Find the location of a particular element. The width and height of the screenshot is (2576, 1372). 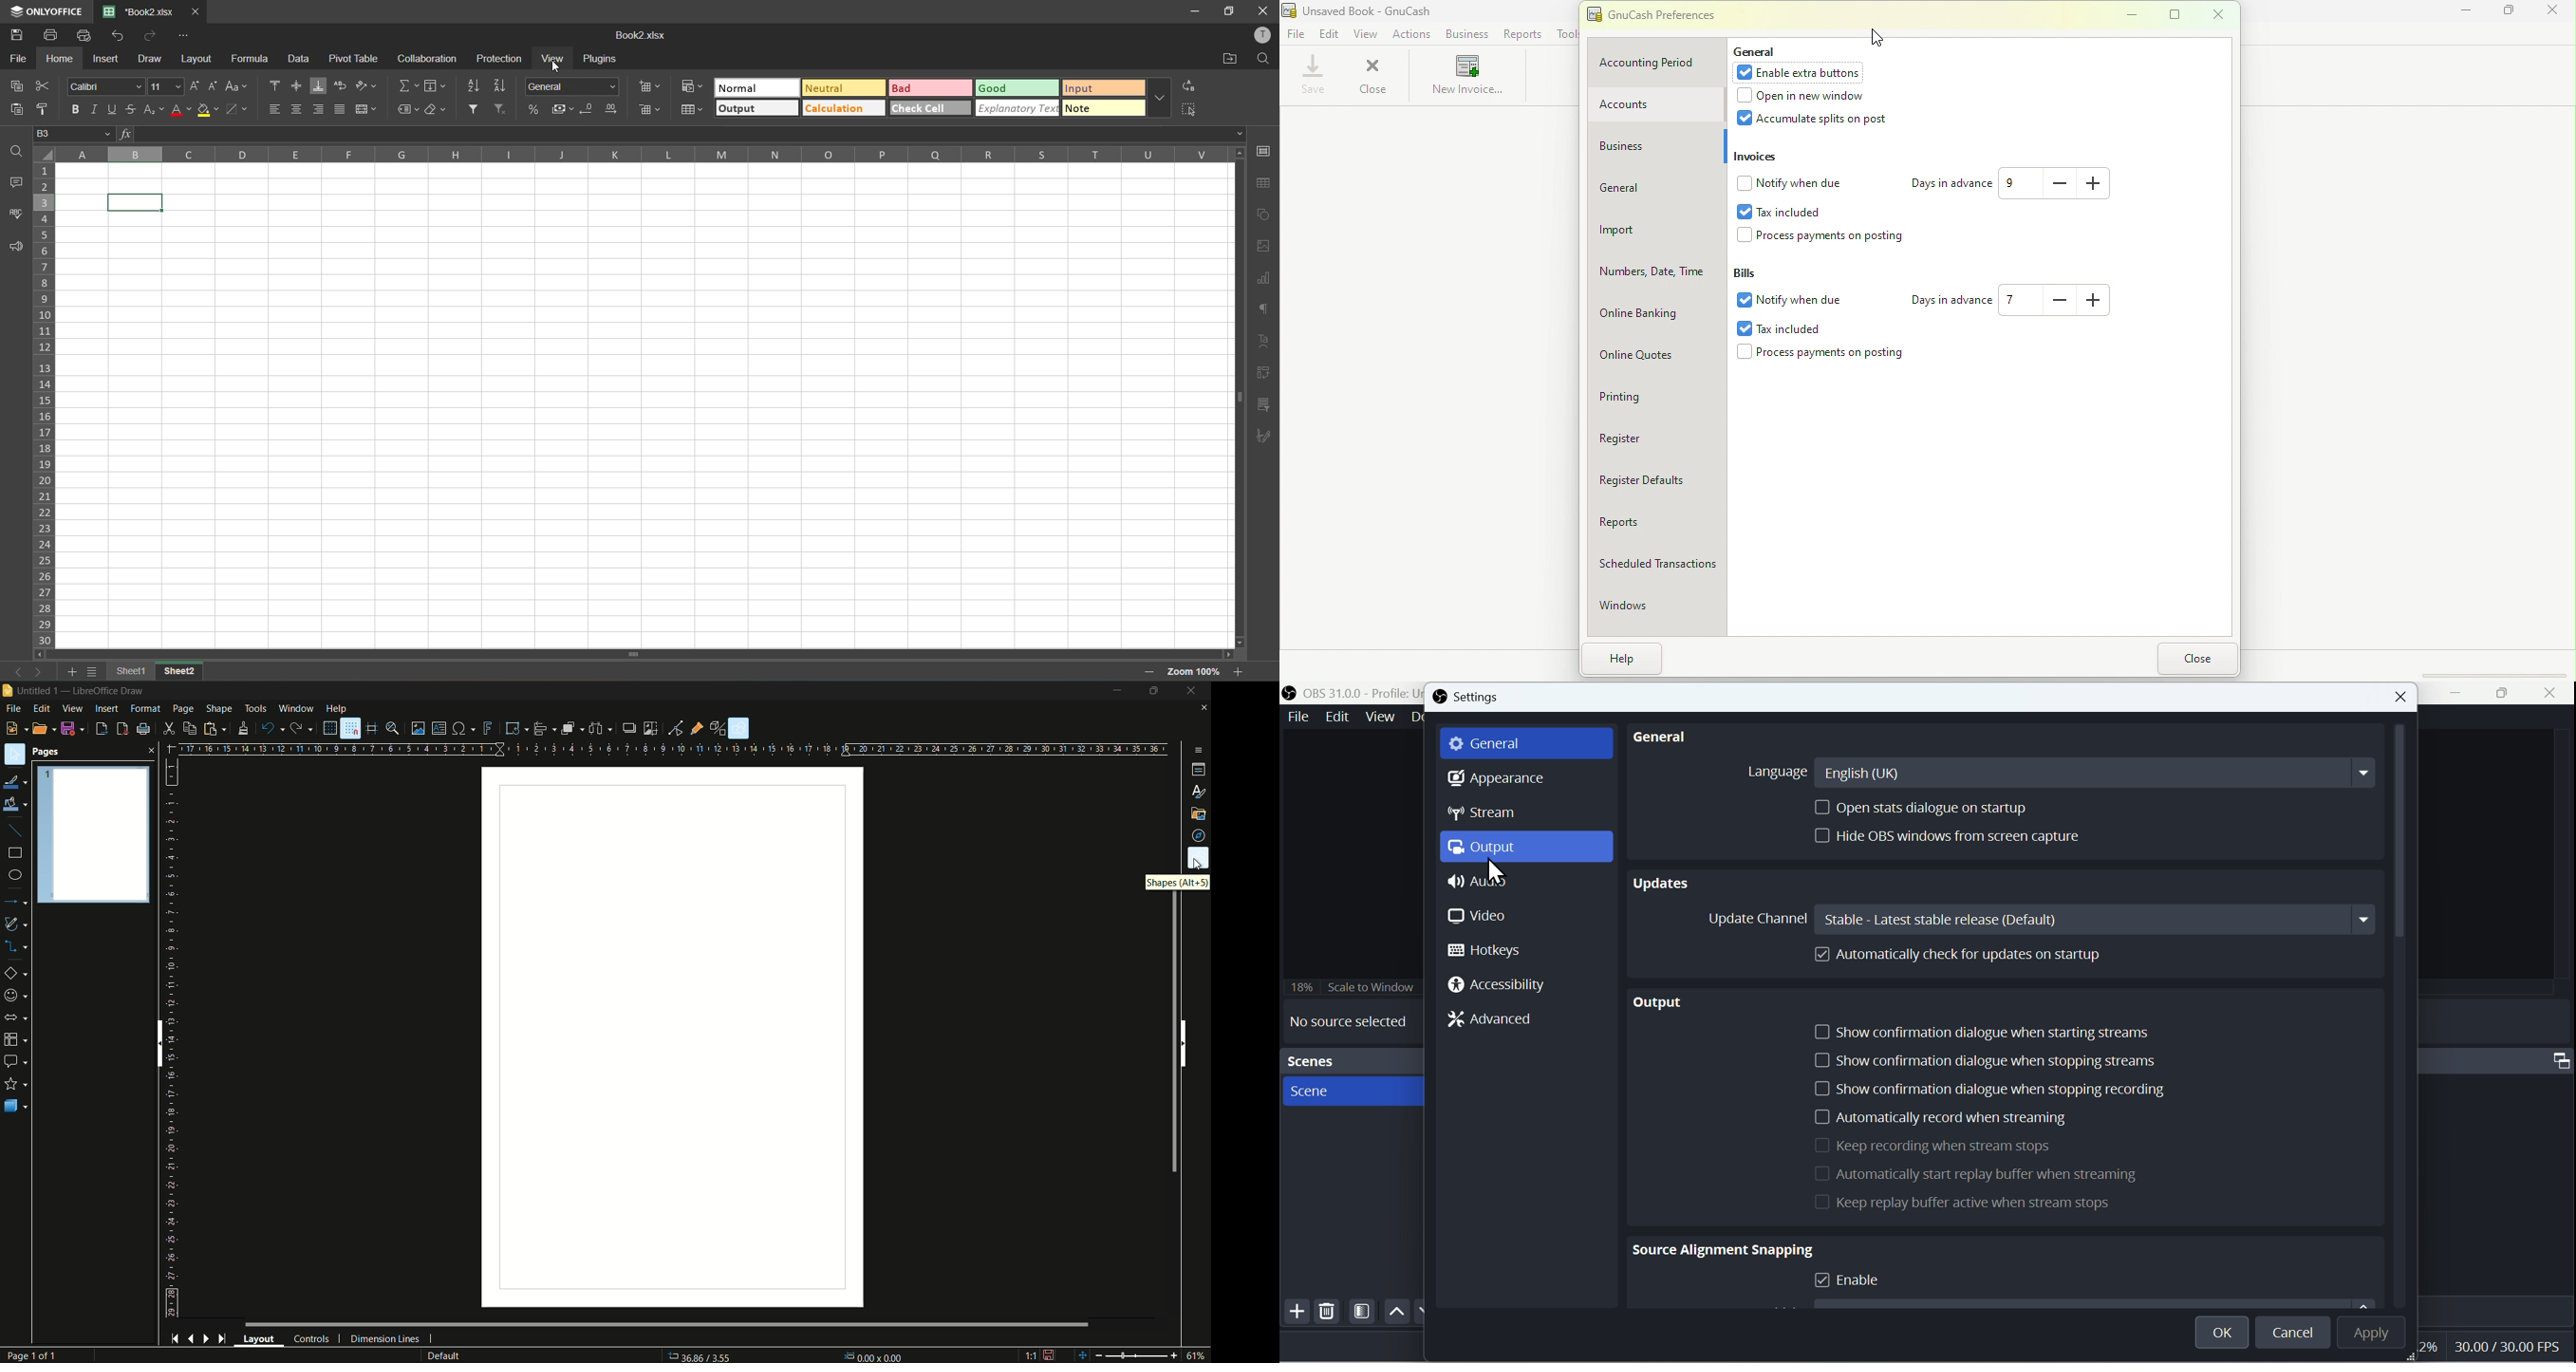

30.00/30.00 FPS is located at coordinates (2503, 1345).